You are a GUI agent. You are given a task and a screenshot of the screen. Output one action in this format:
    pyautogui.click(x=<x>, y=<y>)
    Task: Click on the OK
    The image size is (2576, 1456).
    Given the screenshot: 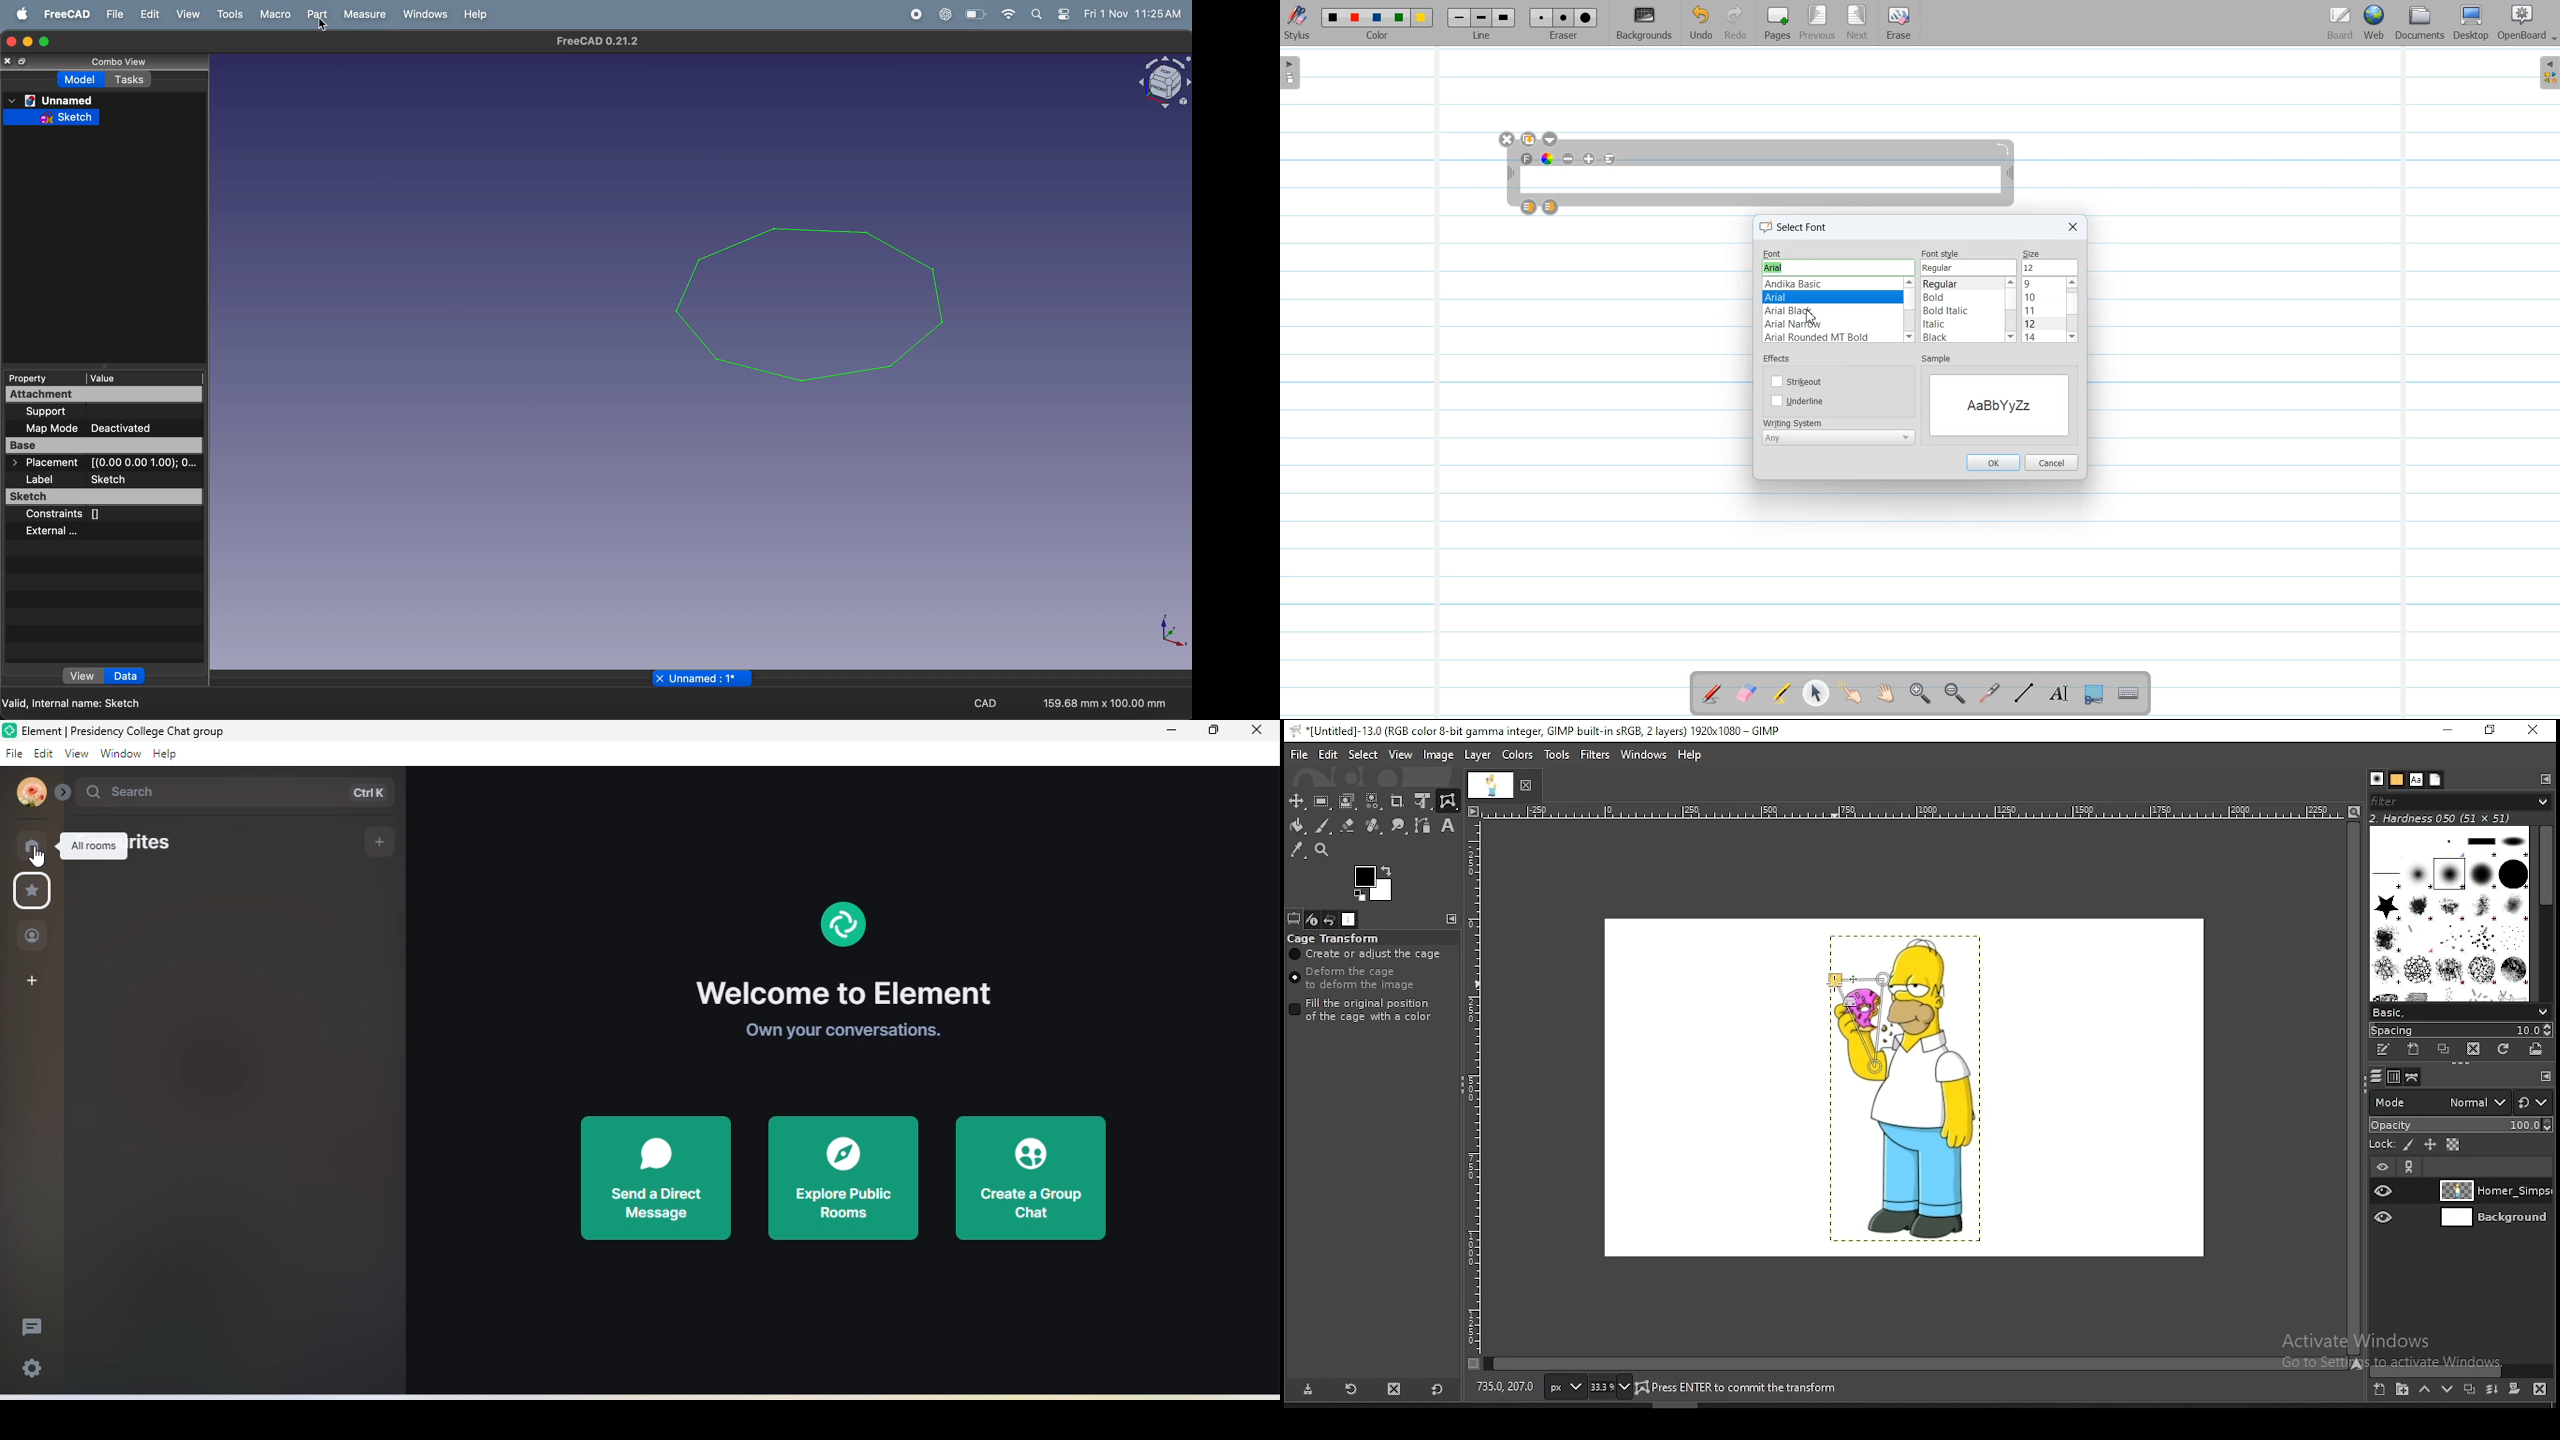 What is the action you would take?
    pyautogui.click(x=1993, y=462)
    